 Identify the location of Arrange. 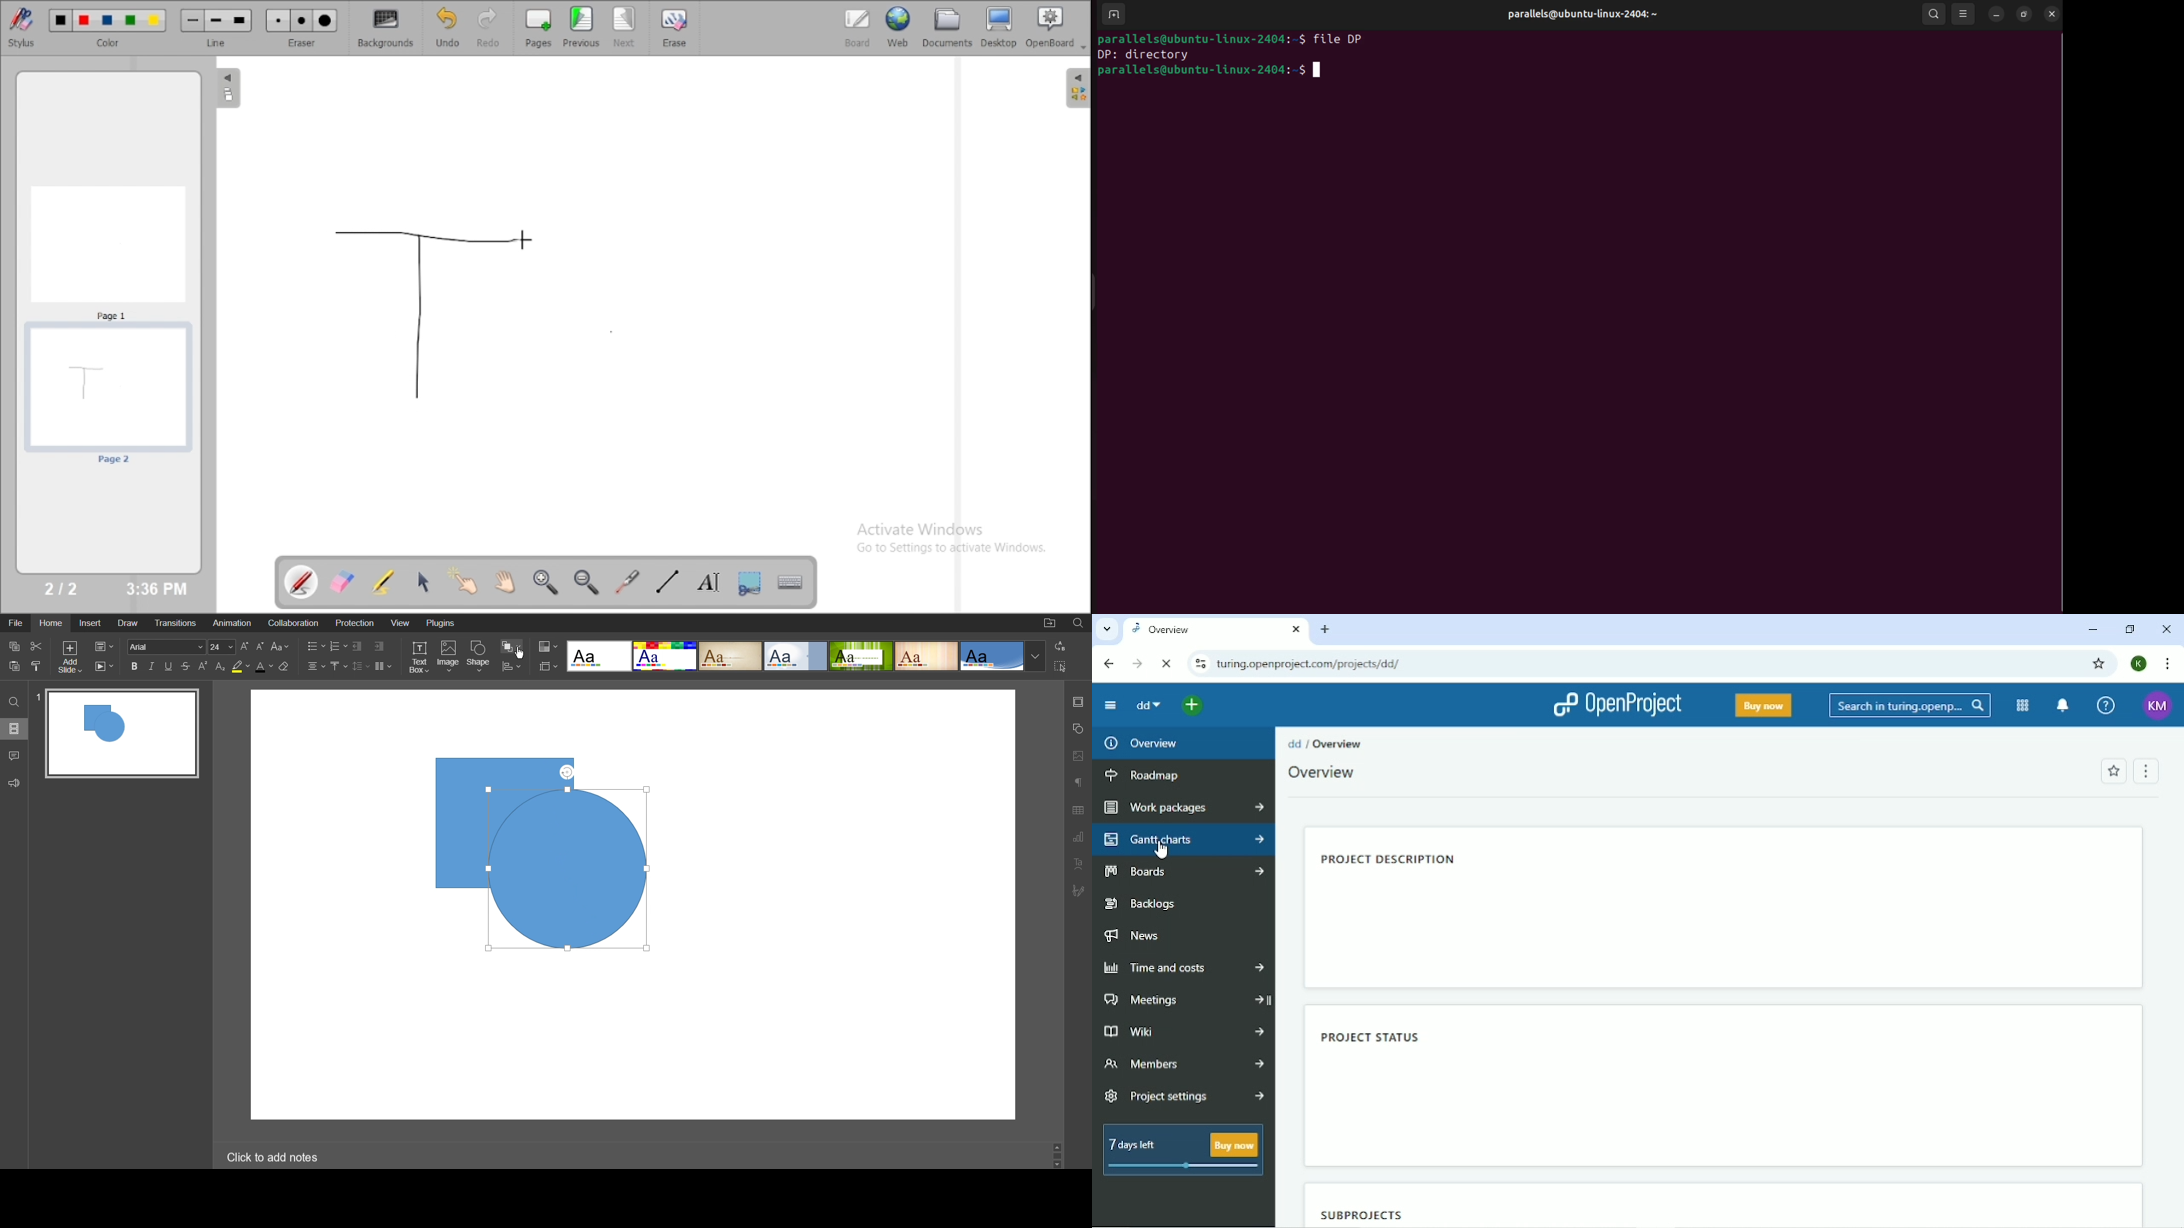
(511, 645).